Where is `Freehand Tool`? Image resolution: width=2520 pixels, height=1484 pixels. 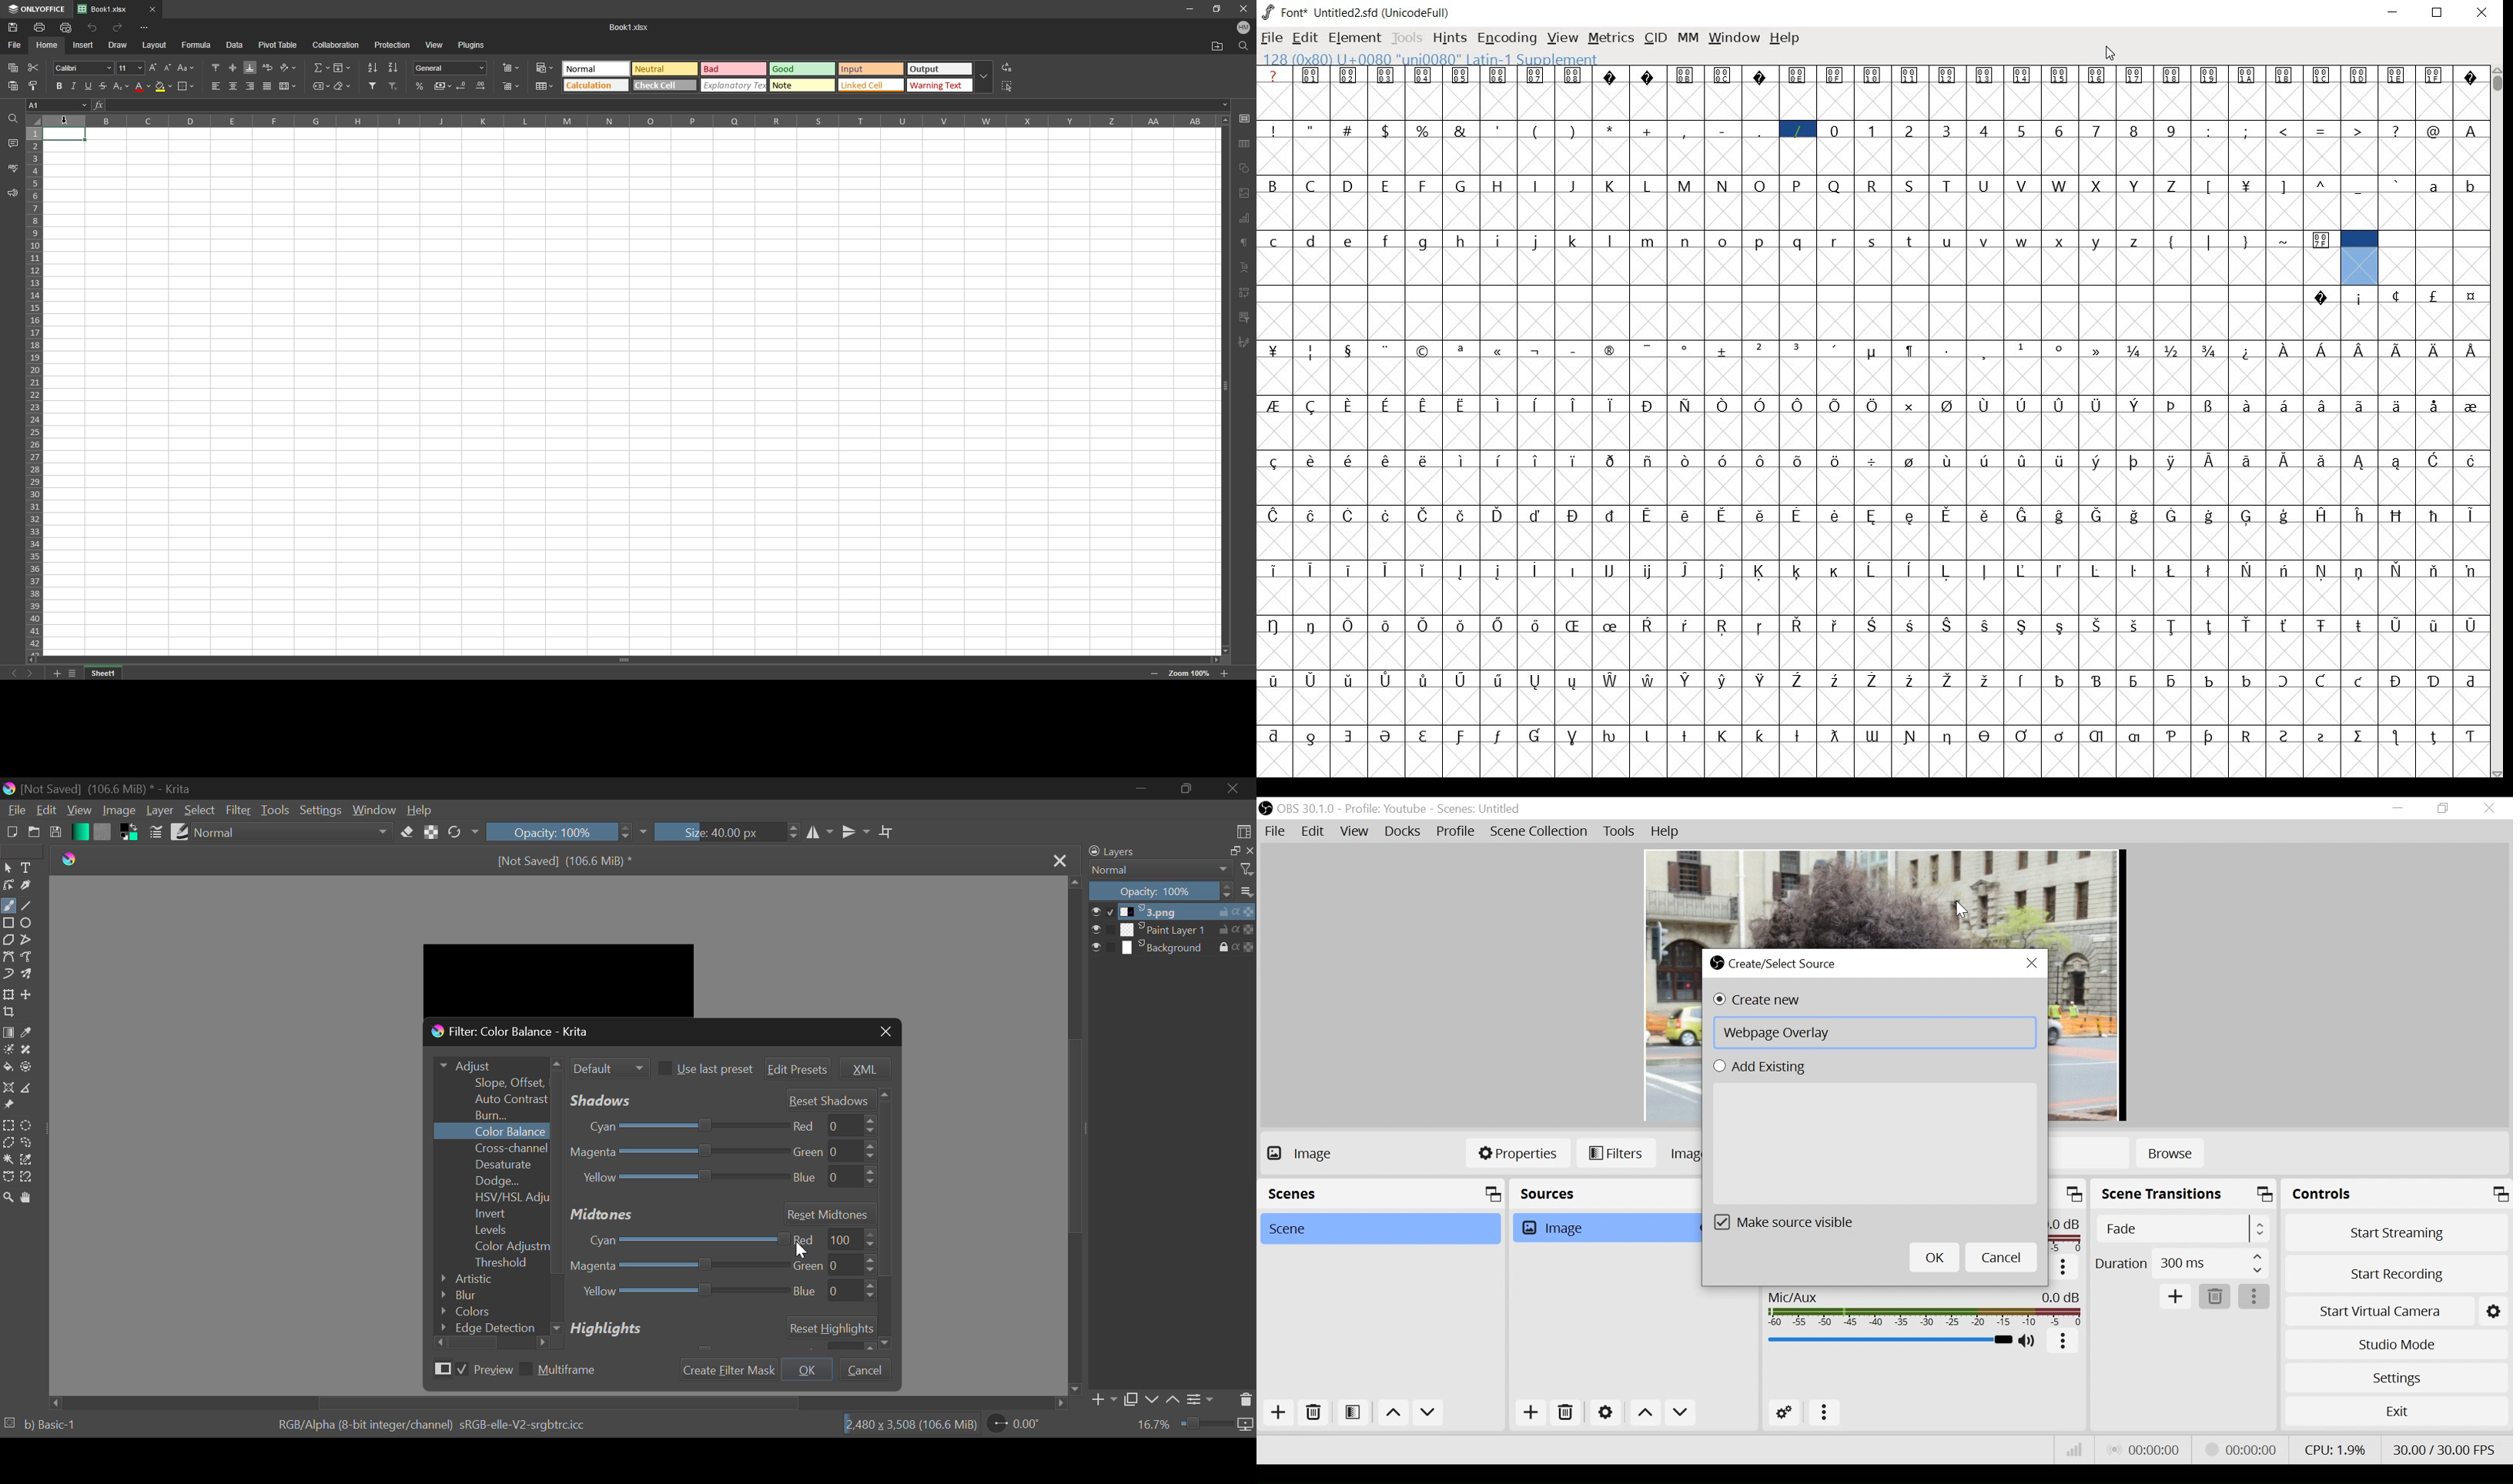
Freehand Tool is located at coordinates (8, 906).